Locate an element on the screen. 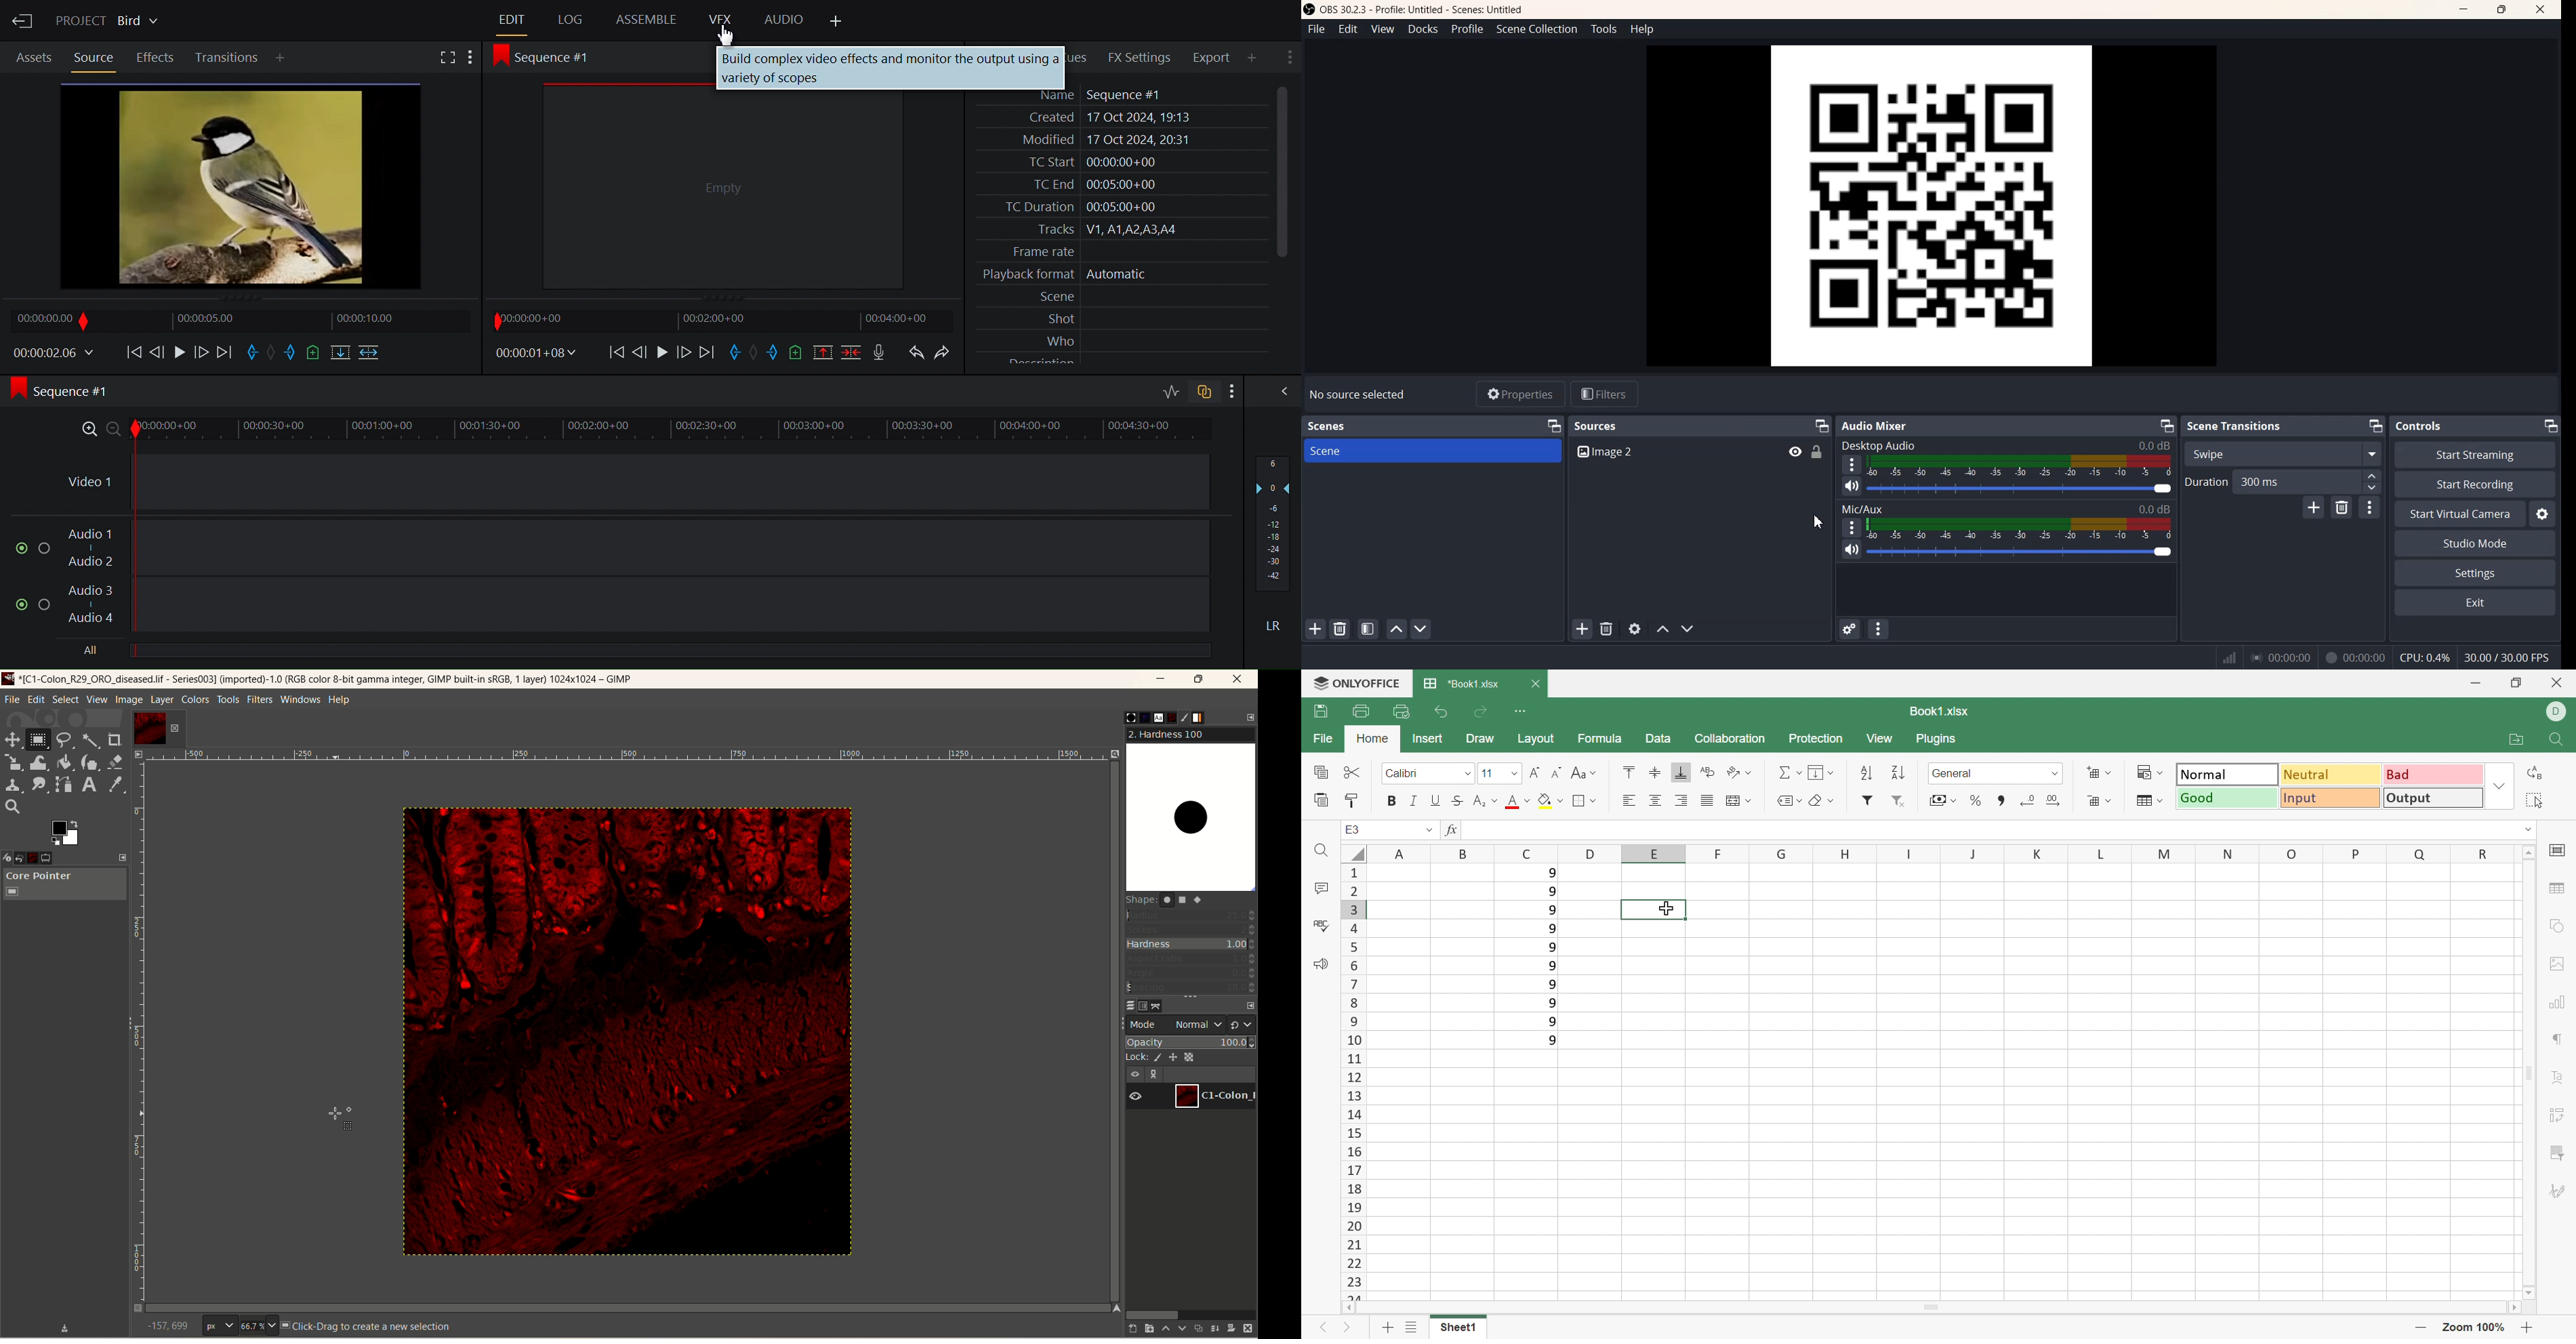  channels is located at coordinates (1141, 1005).